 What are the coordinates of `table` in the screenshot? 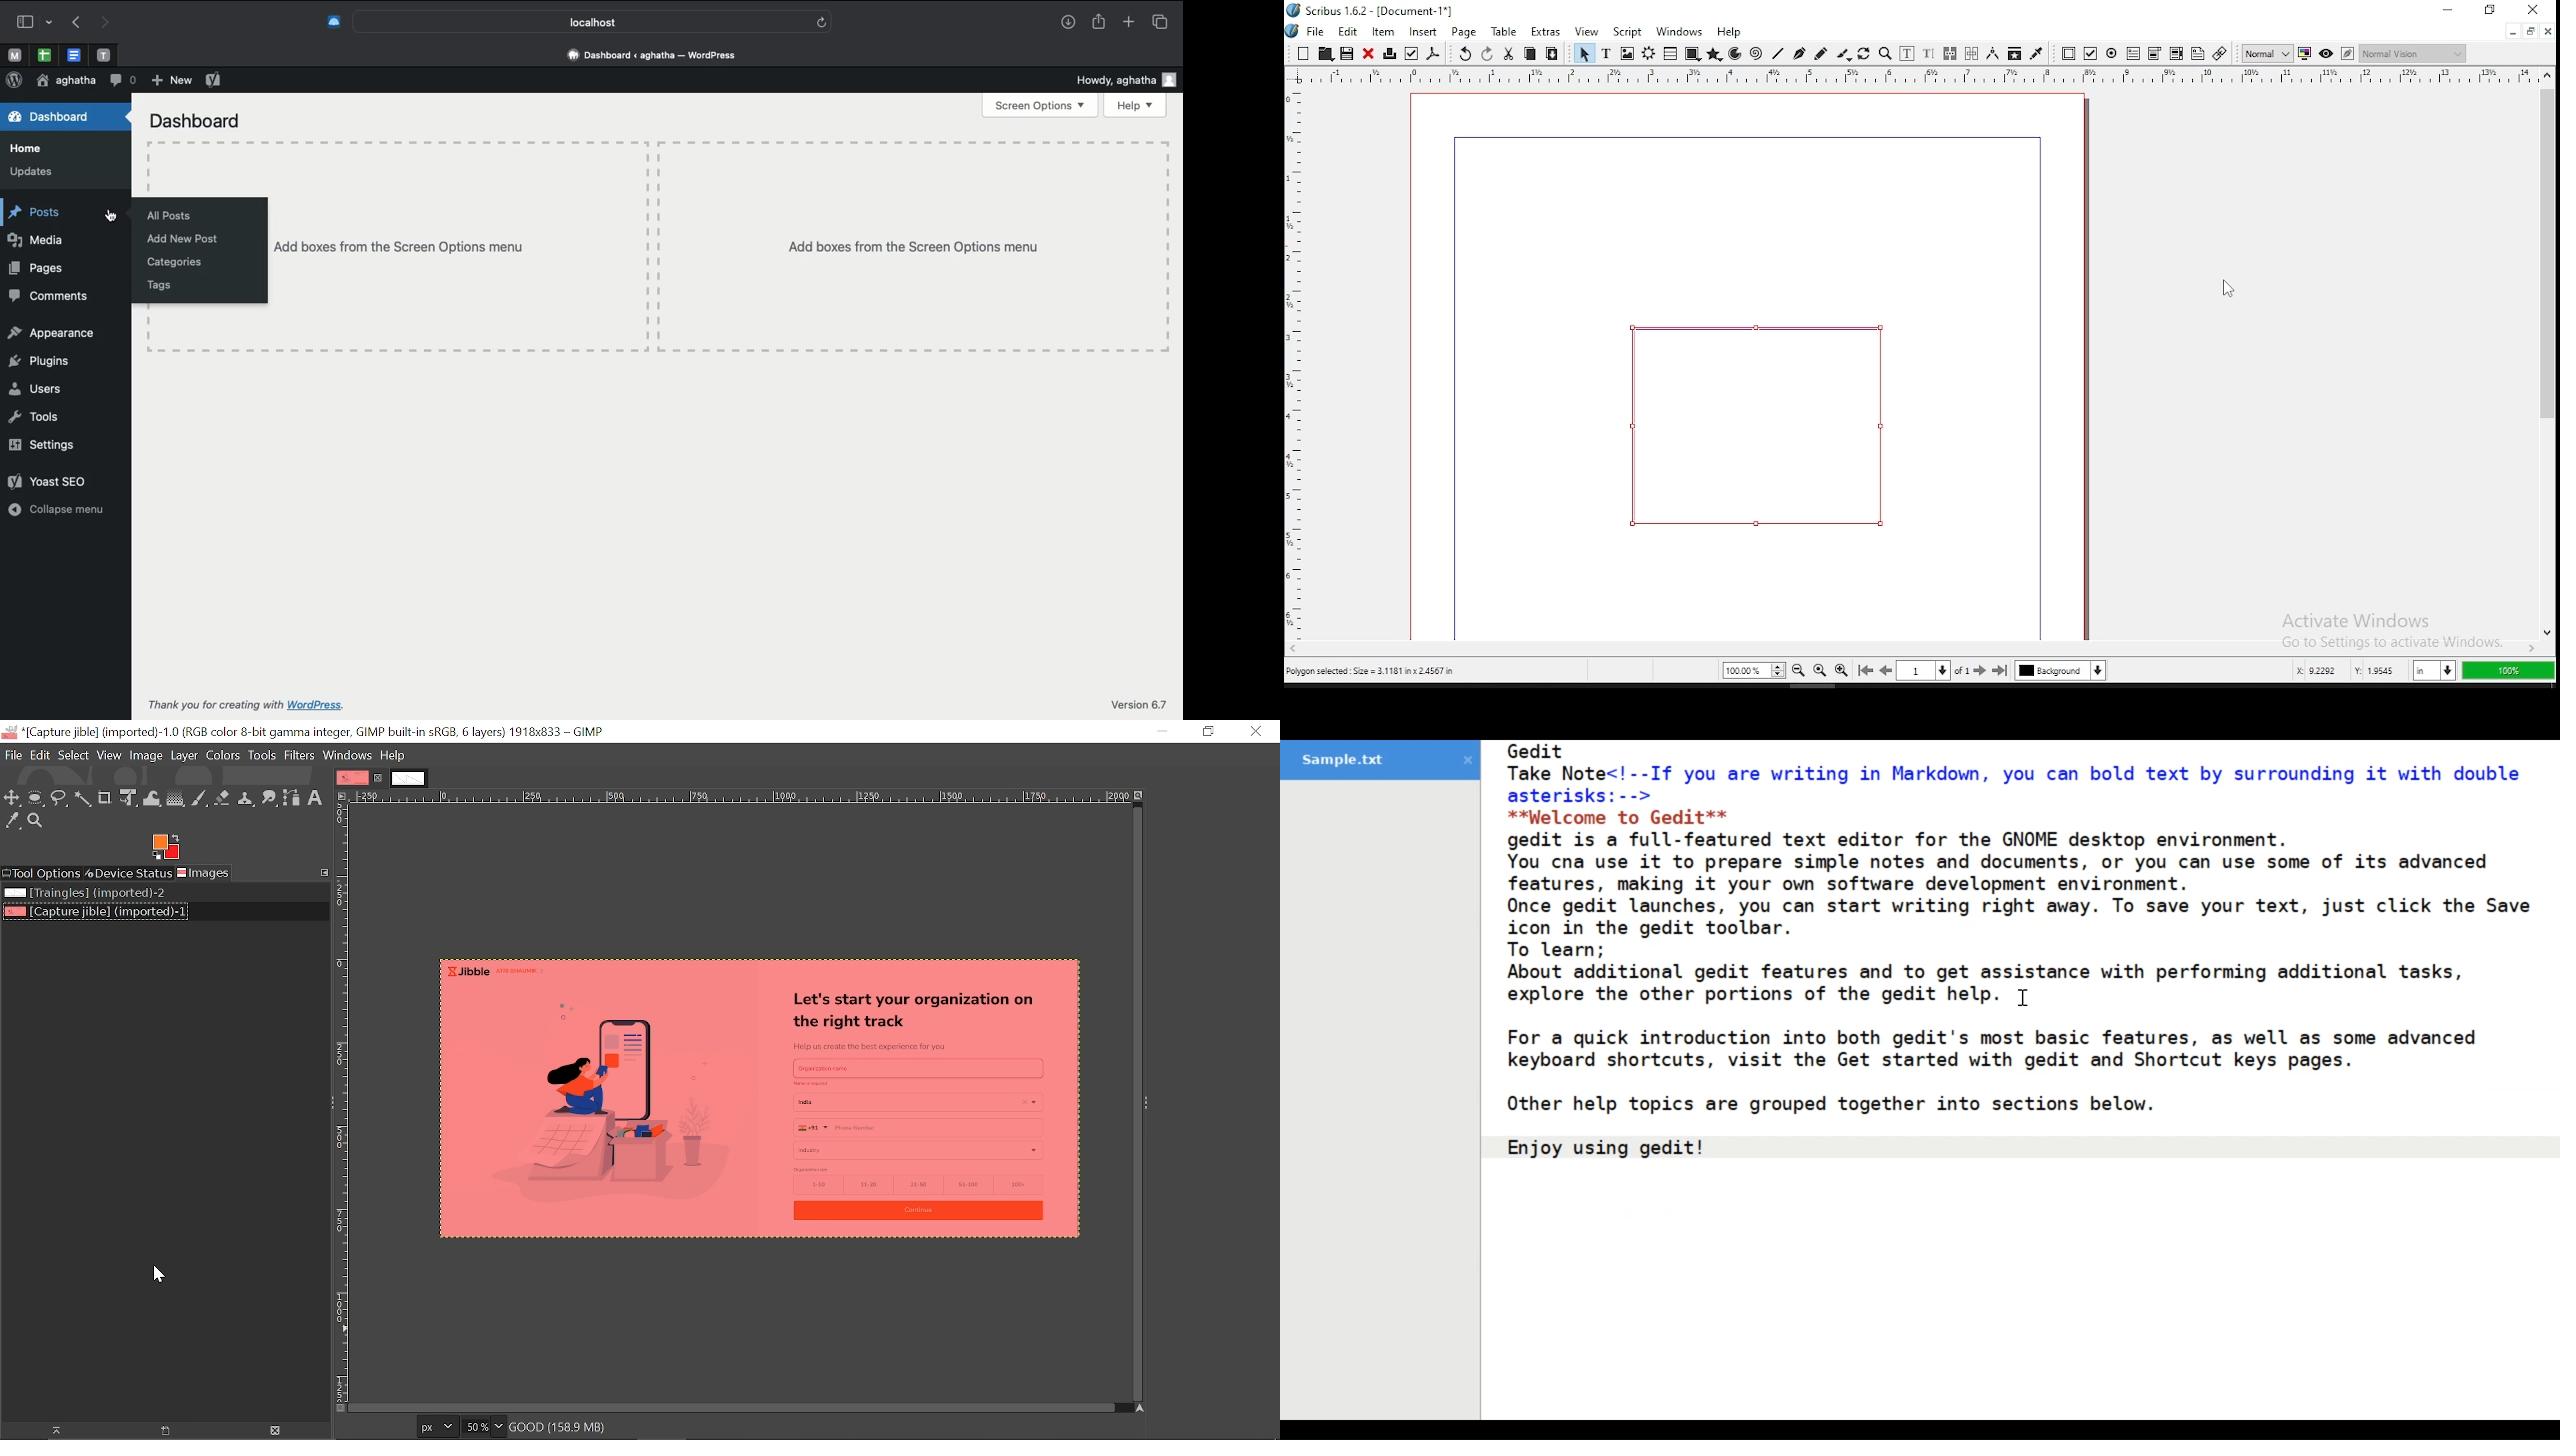 It's located at (1670, 53).